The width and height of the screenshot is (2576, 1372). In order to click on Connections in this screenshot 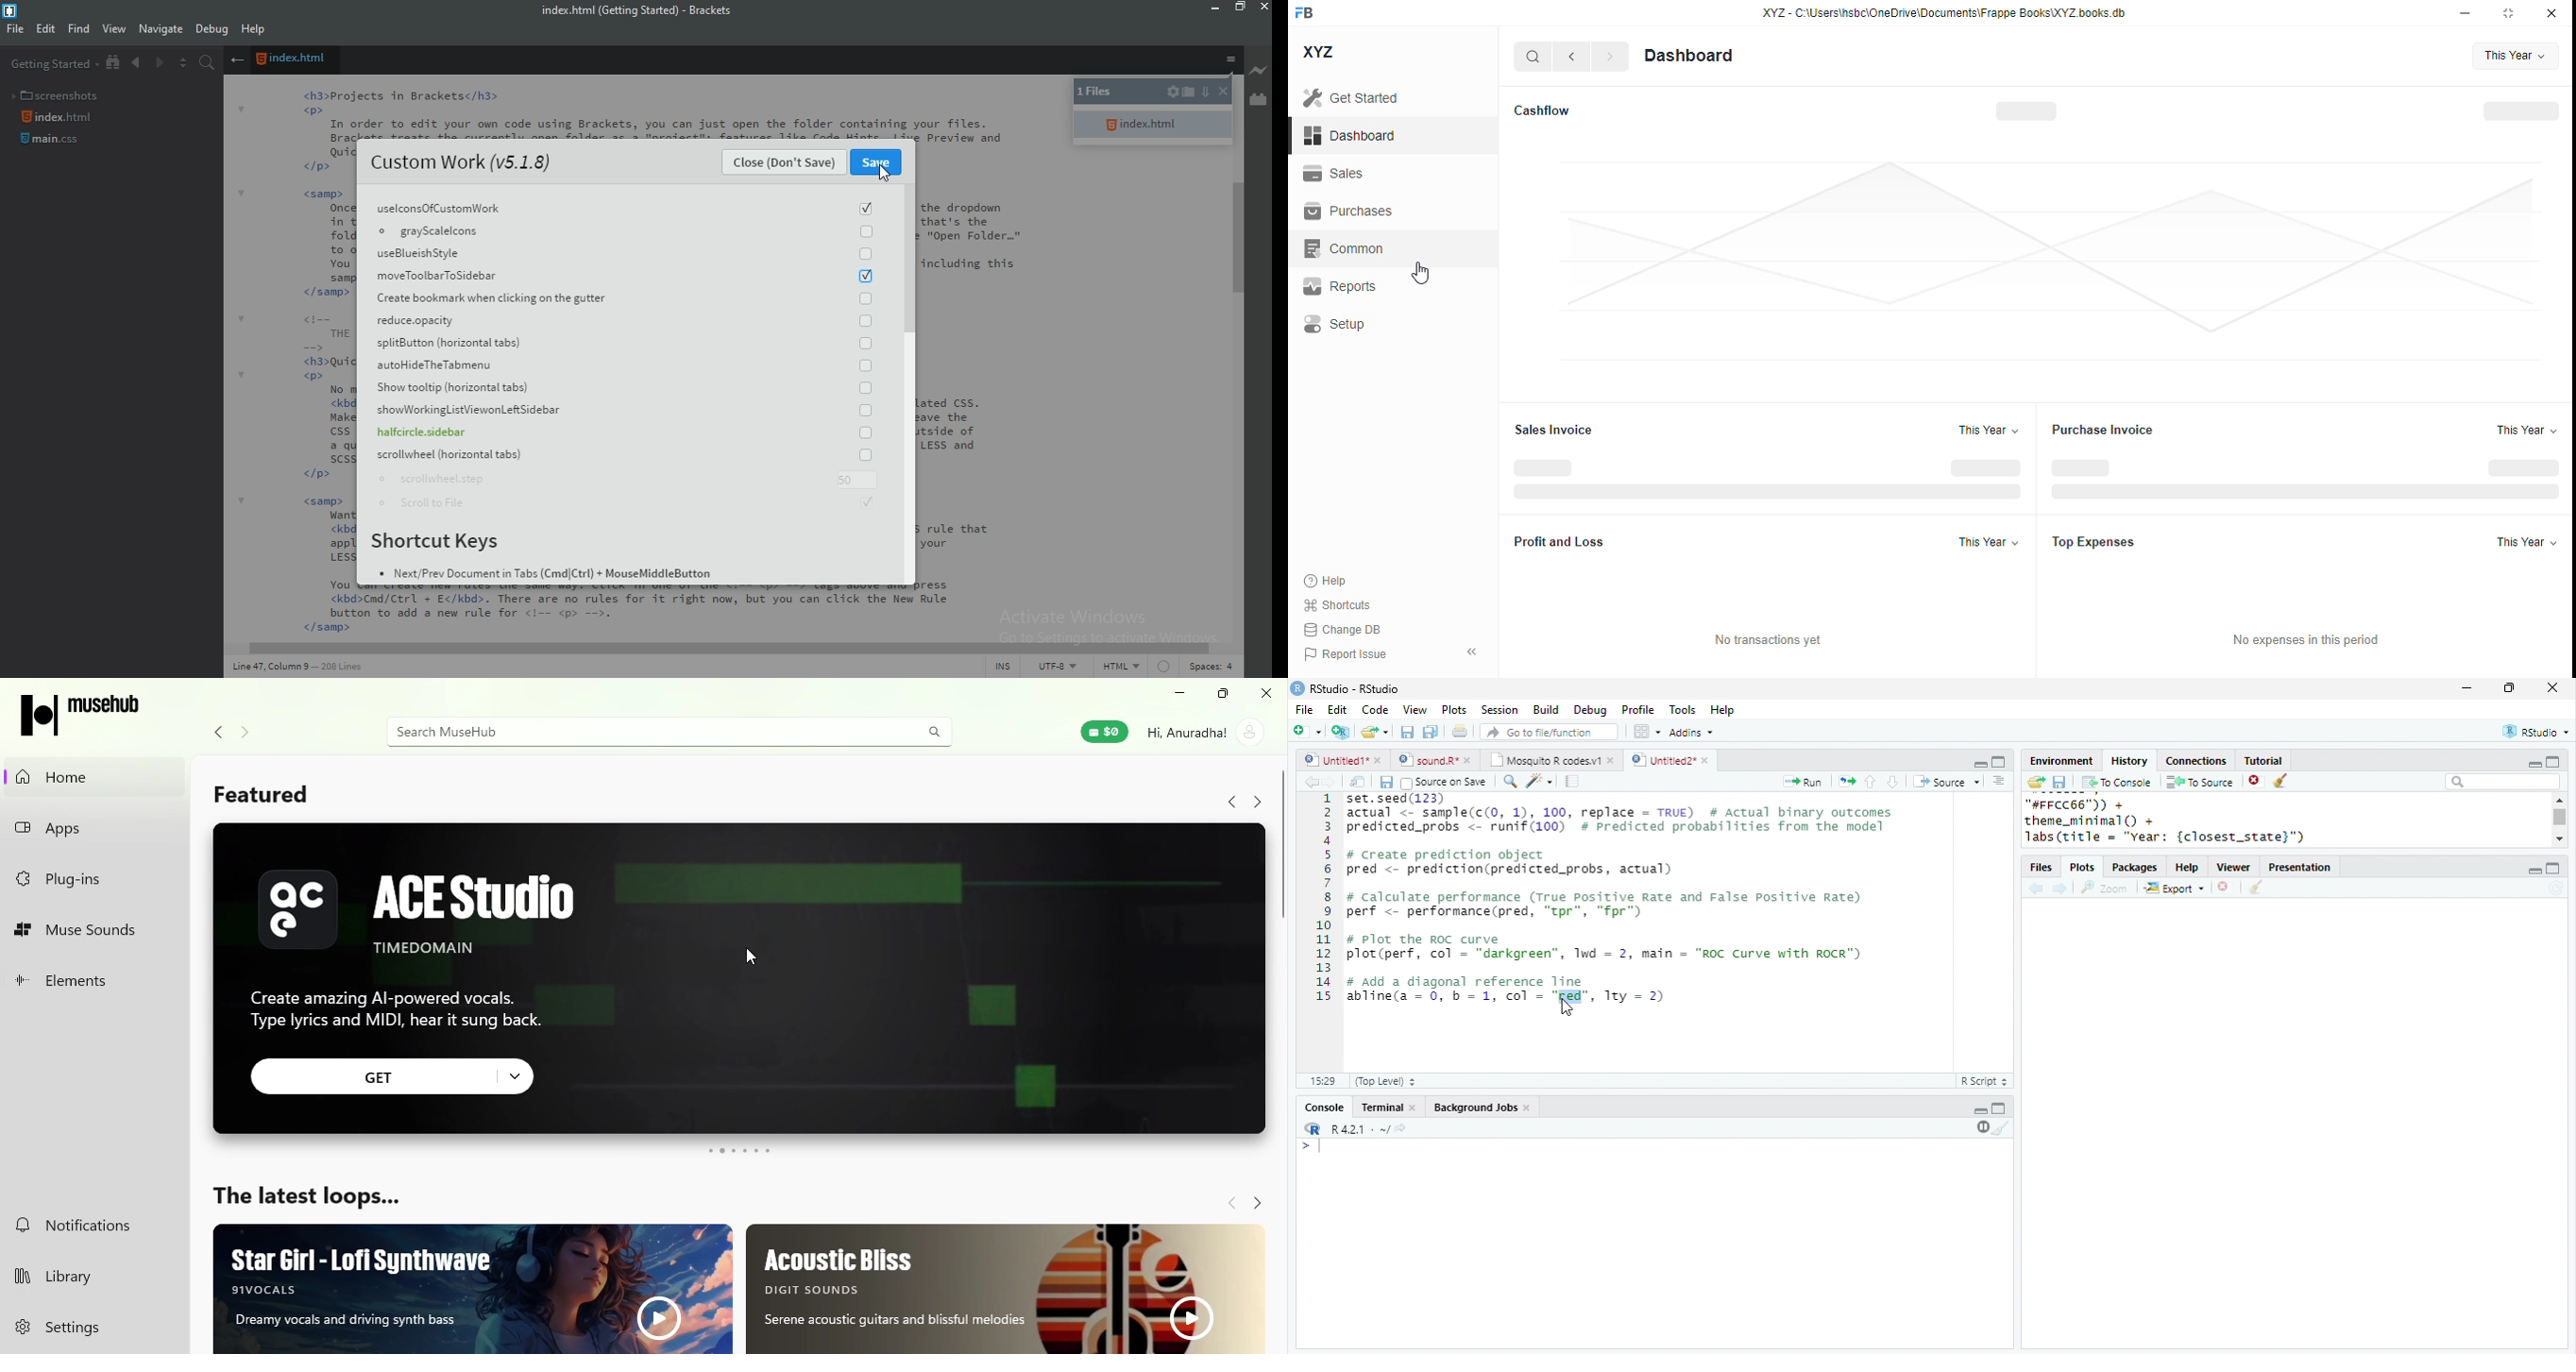, I will do `click(2195, 761)`.